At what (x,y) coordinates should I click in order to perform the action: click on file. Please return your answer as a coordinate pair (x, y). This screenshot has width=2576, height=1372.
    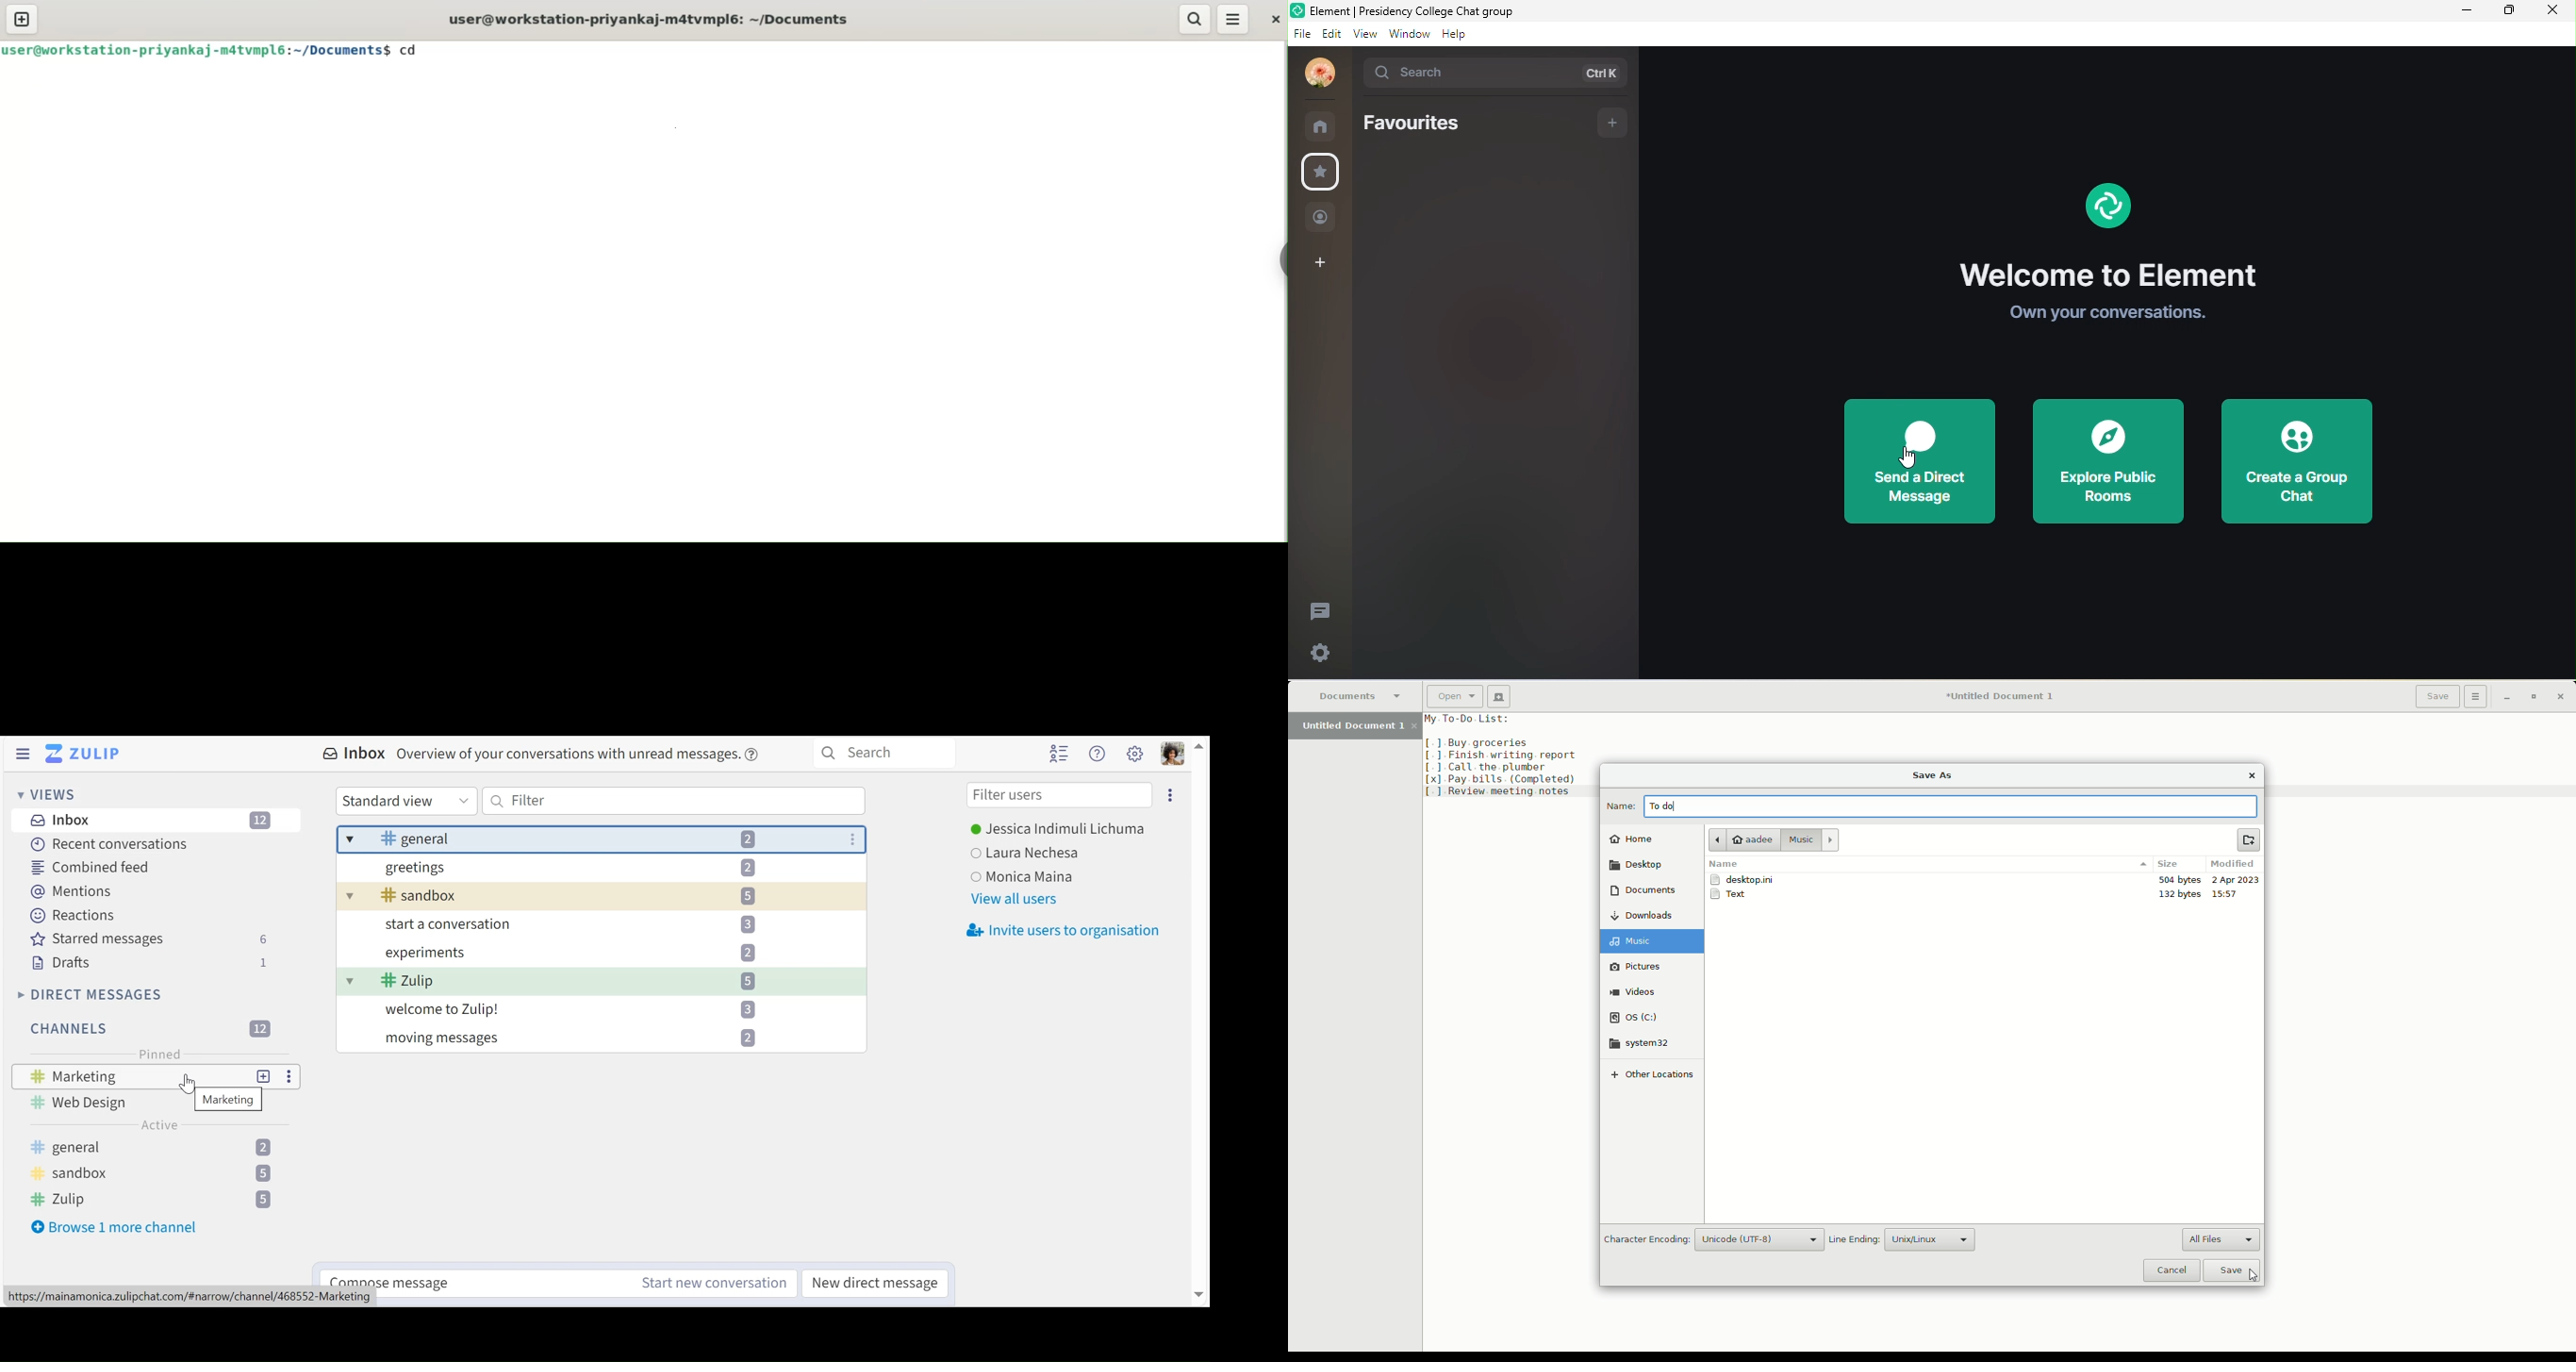
    Looking at the image, I should click on (1302, 32).